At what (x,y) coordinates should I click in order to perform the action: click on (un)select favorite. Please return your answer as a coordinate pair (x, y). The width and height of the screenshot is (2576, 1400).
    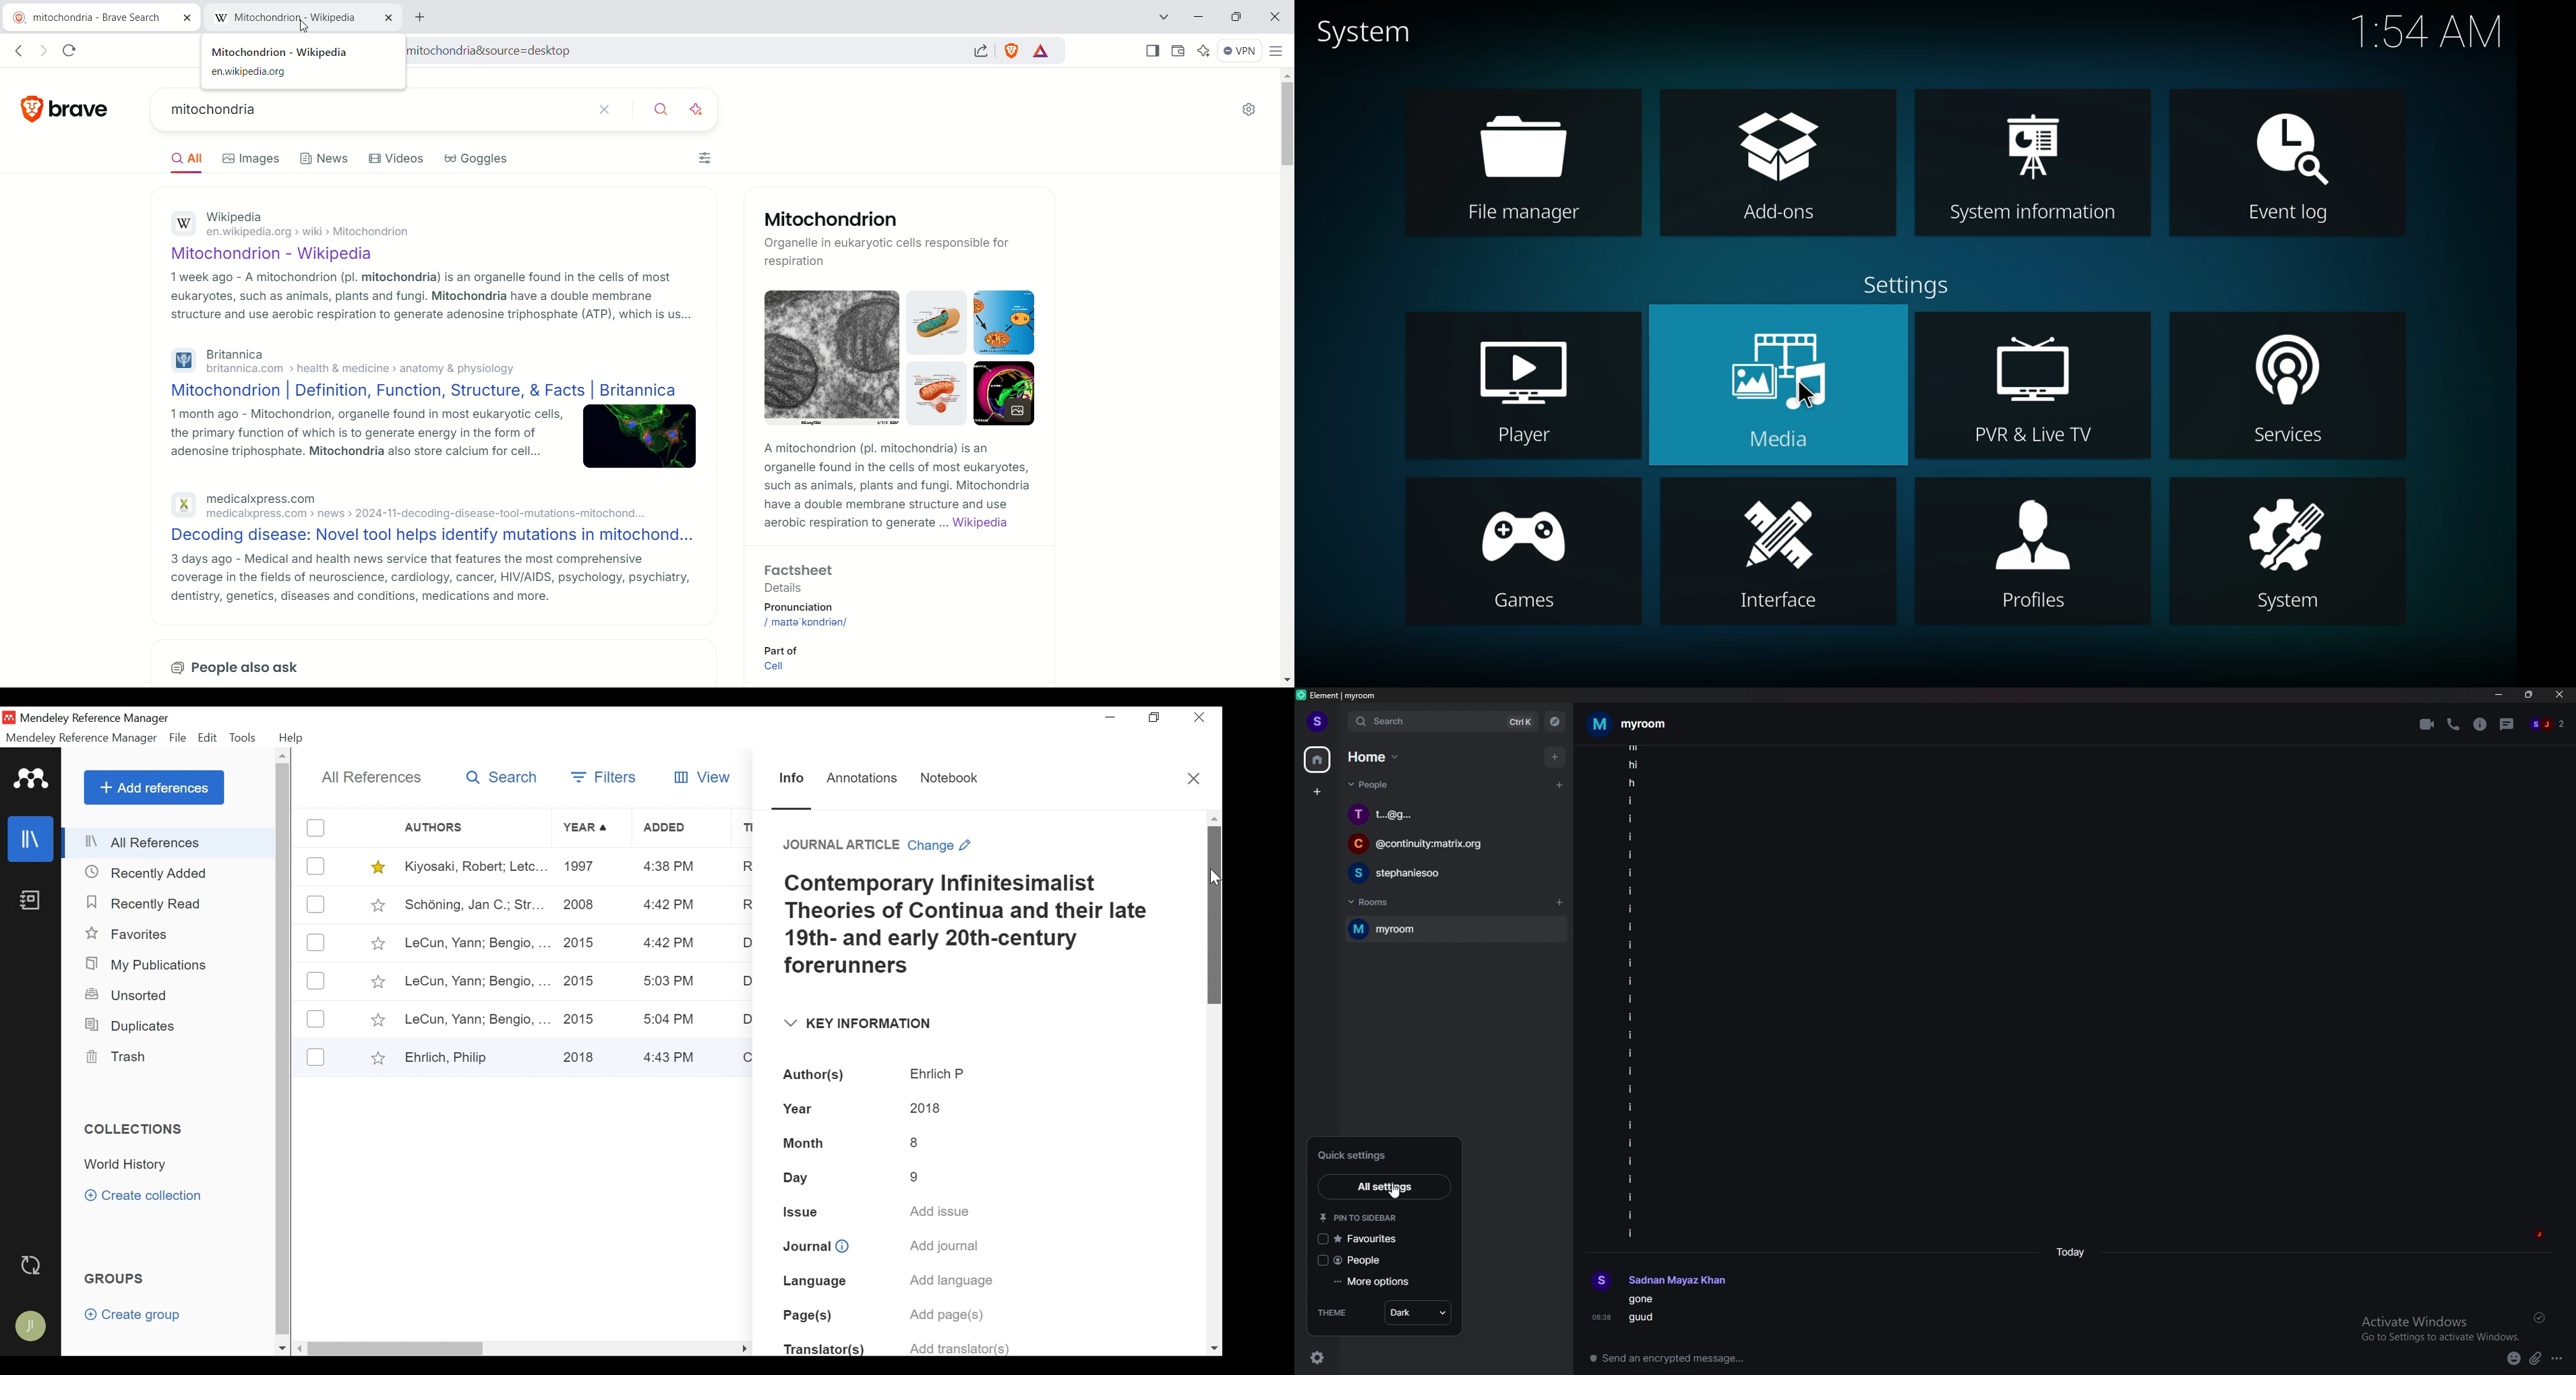
    Looking at the image, I should click on (375, 1057).